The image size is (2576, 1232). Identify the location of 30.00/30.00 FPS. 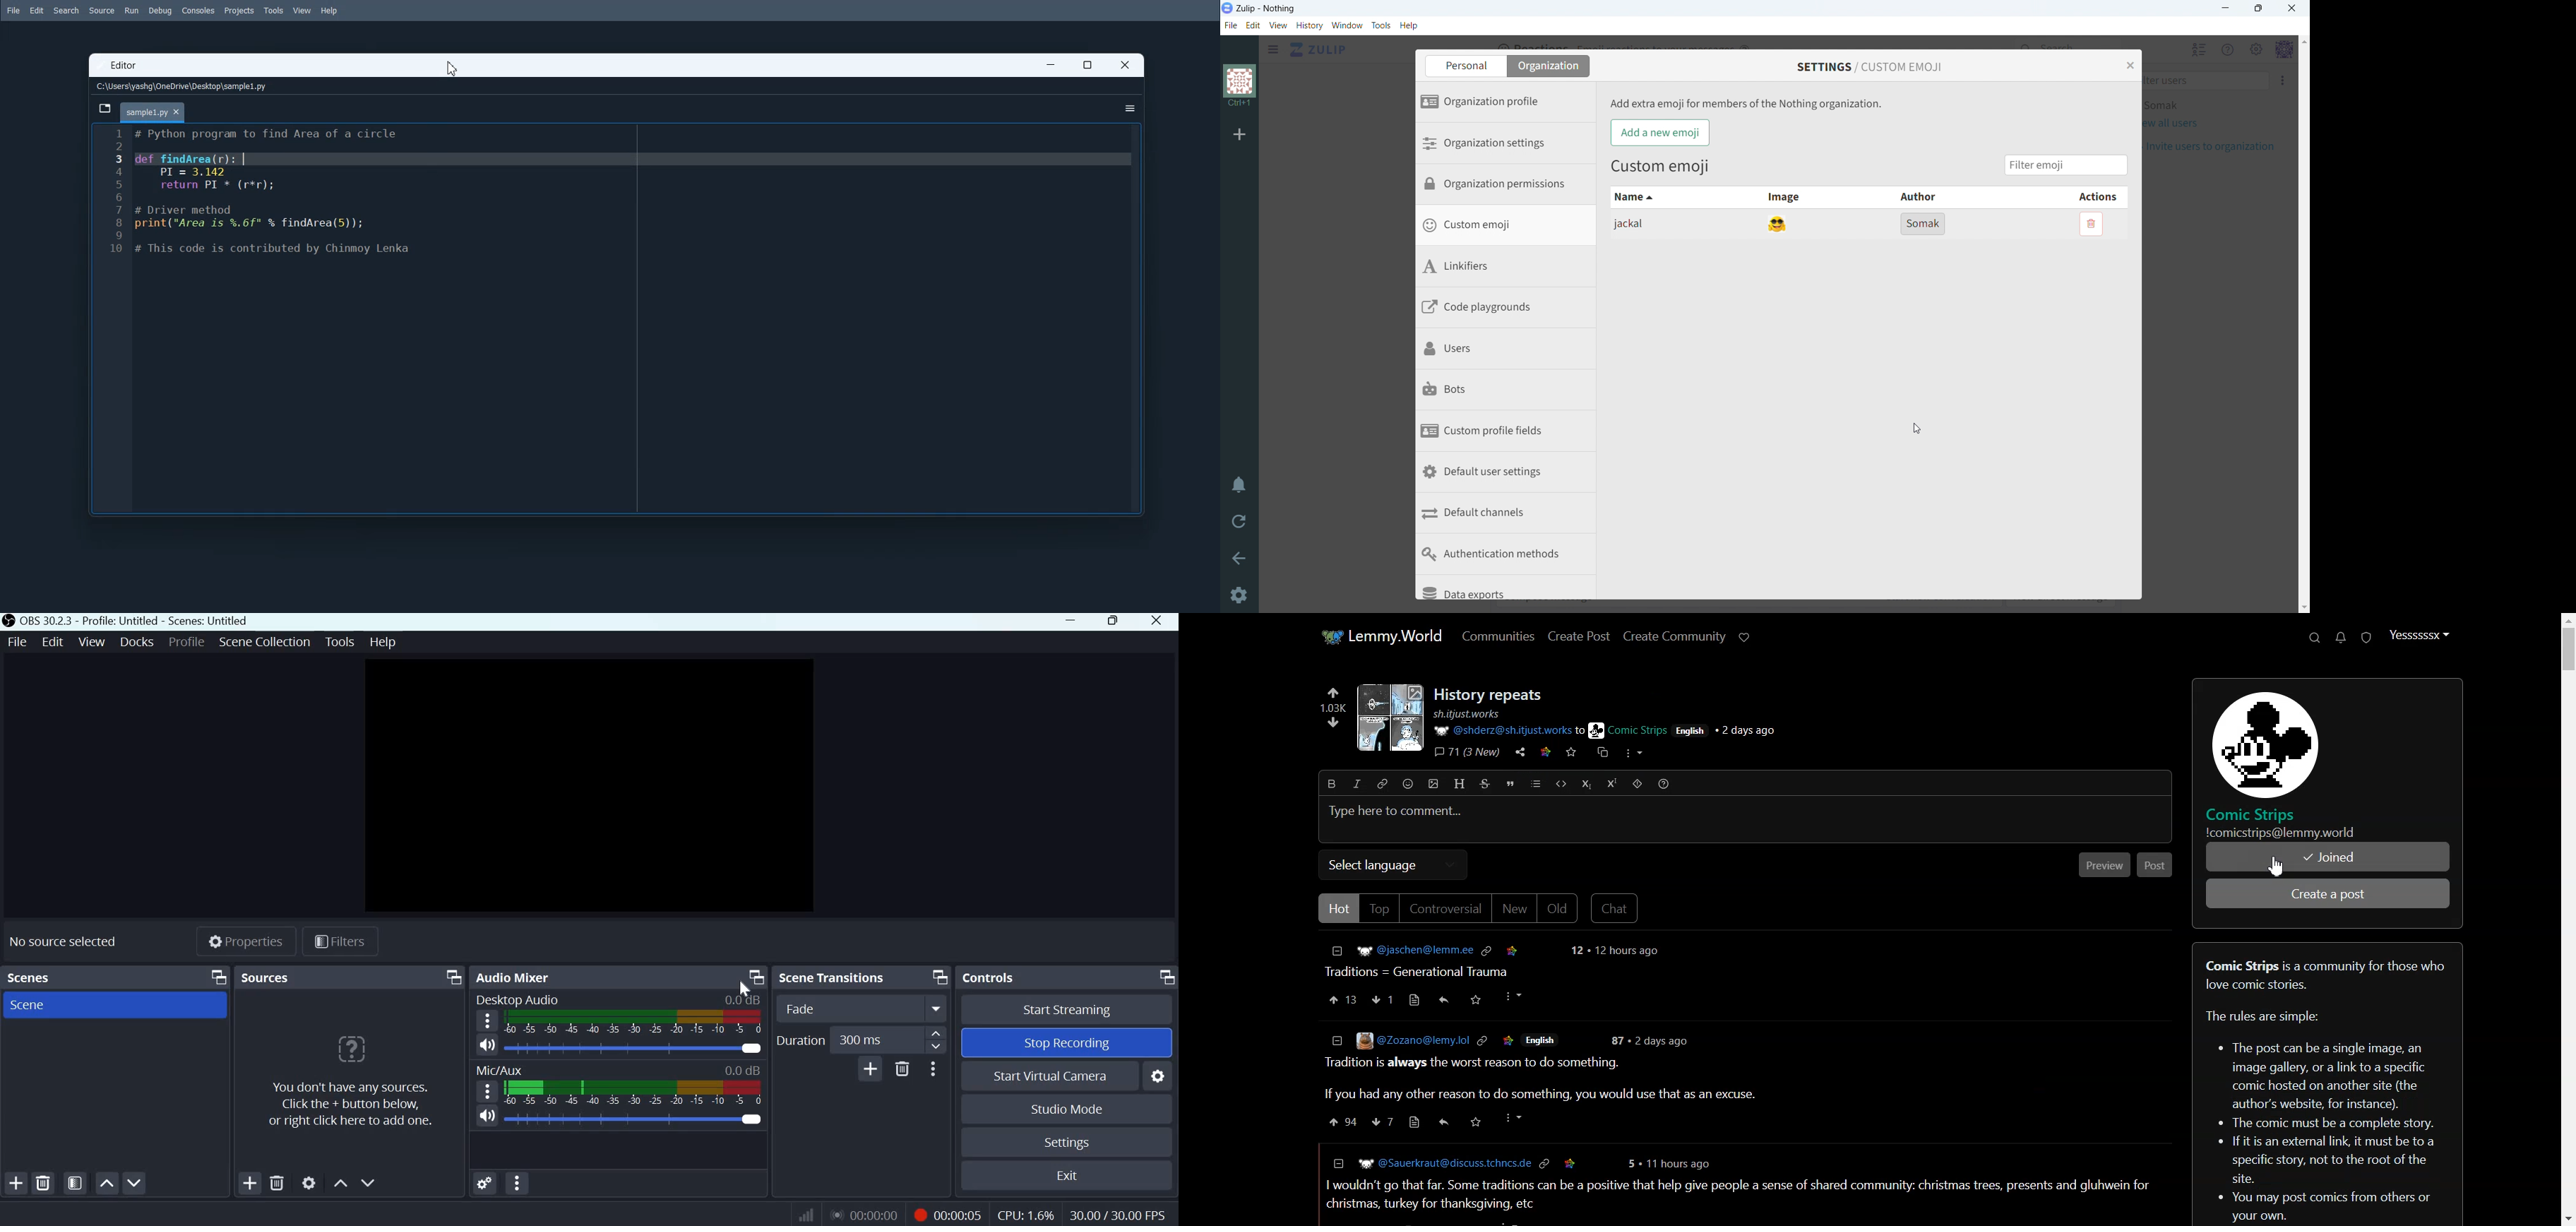
(1117, 1213).